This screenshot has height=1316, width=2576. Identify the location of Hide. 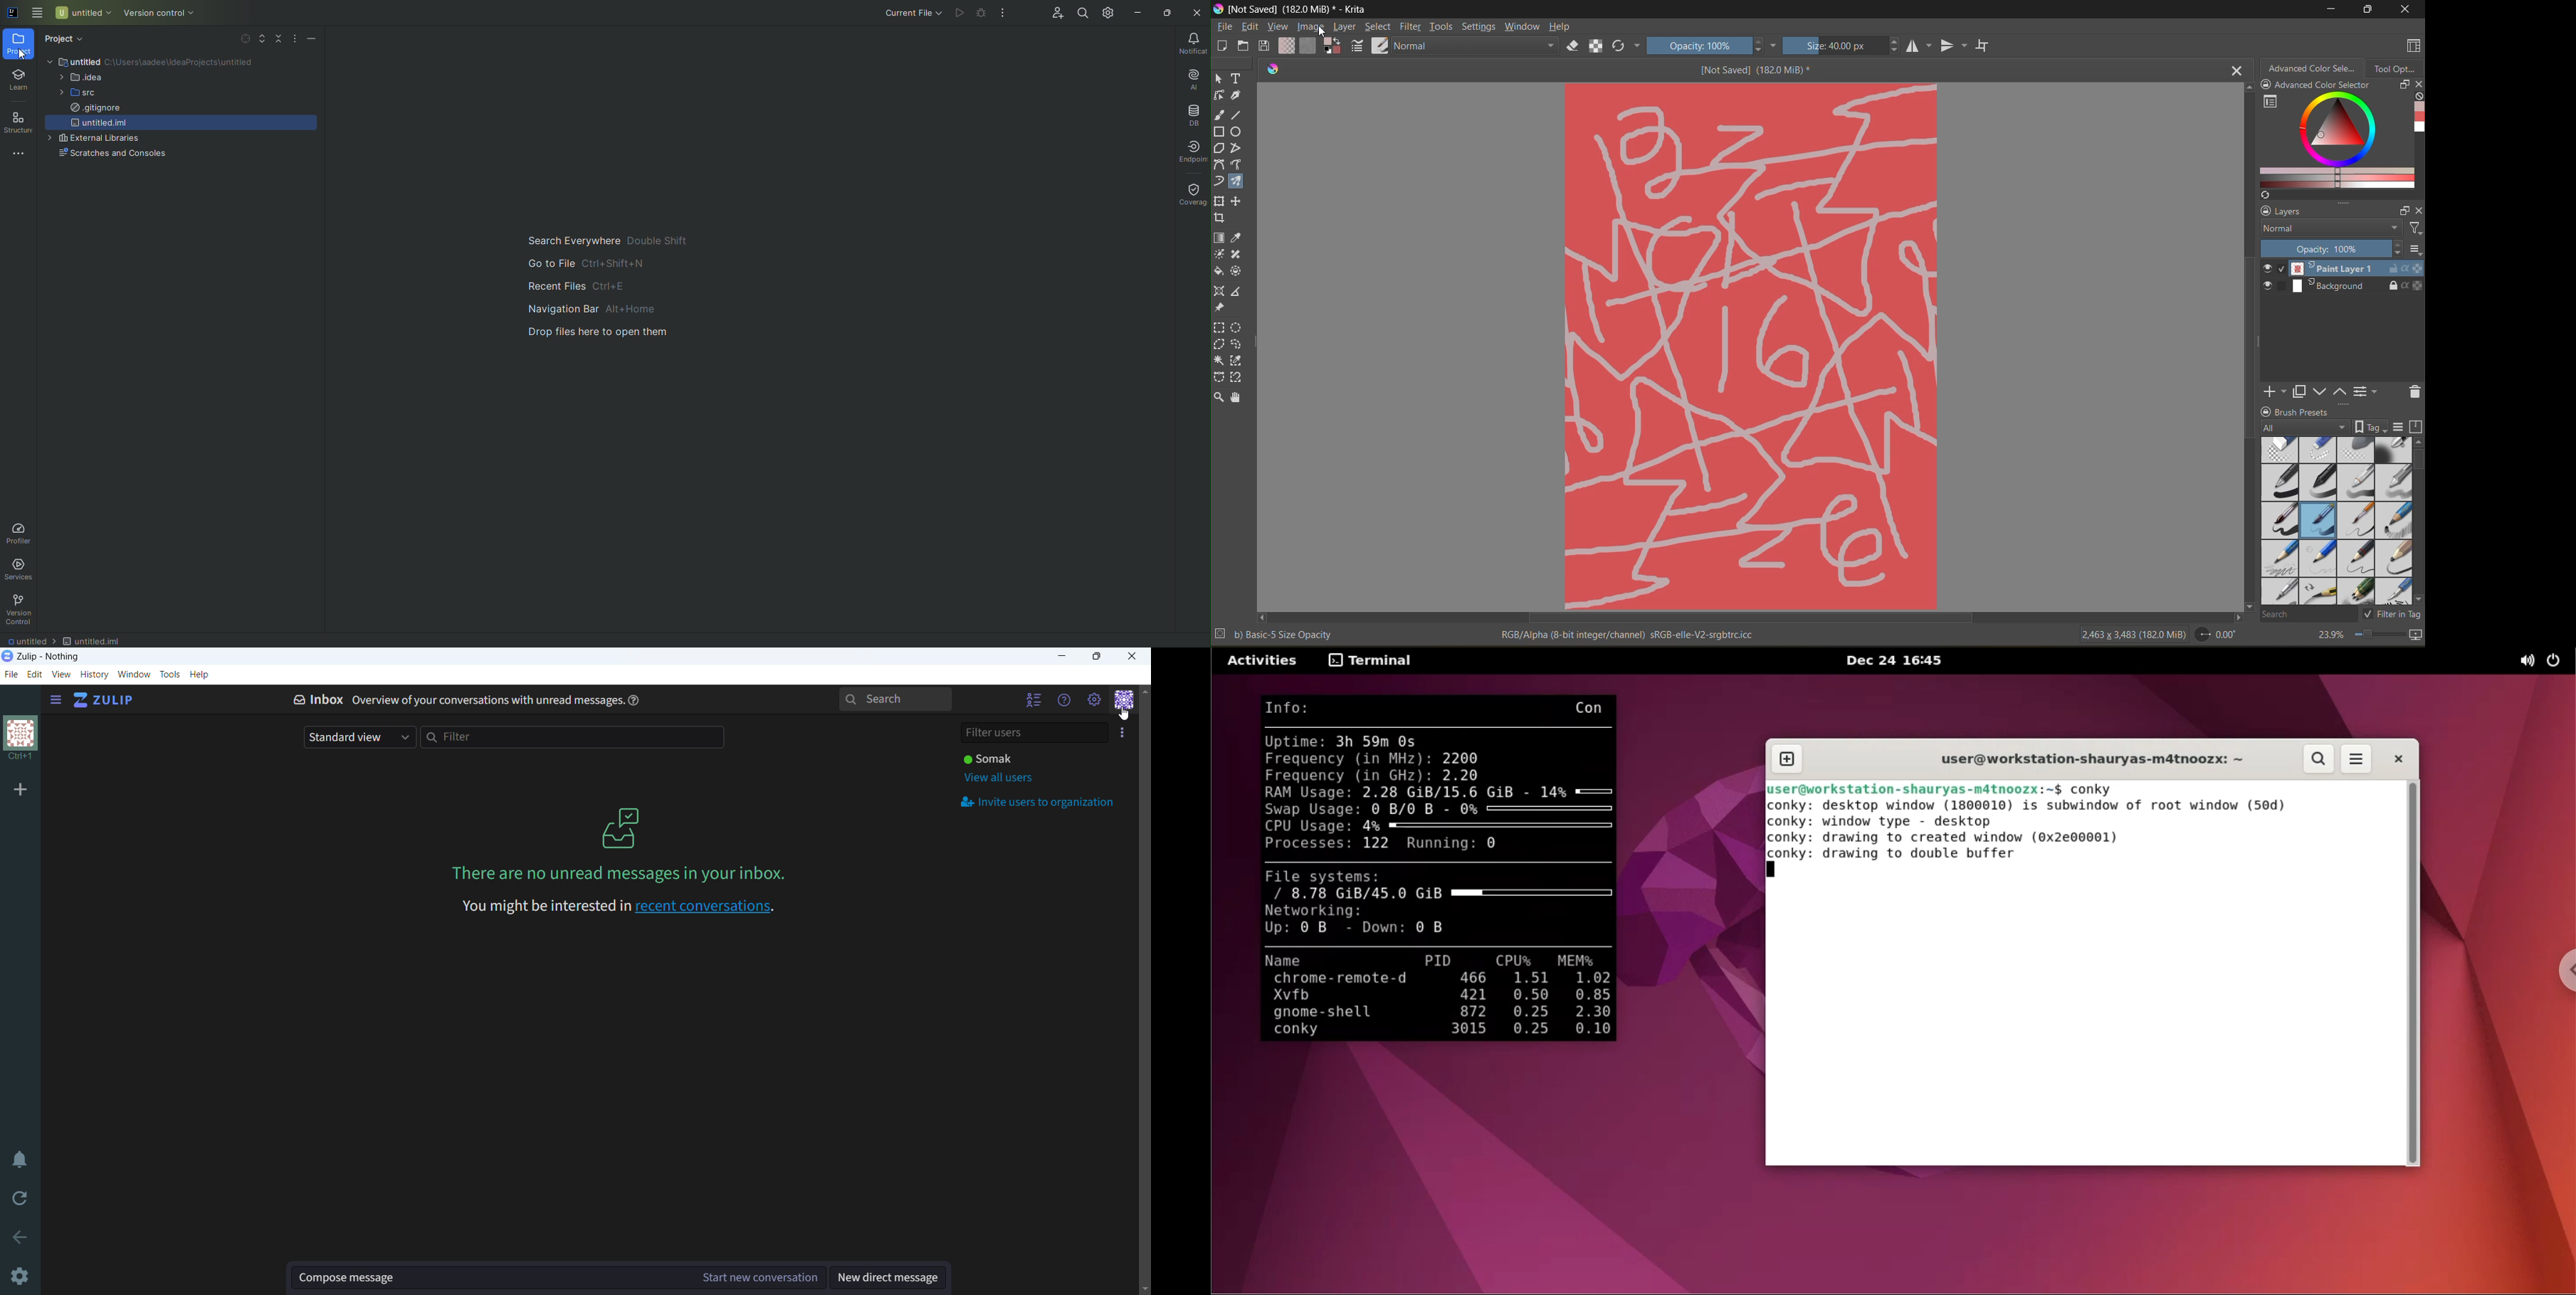
(311, 39).